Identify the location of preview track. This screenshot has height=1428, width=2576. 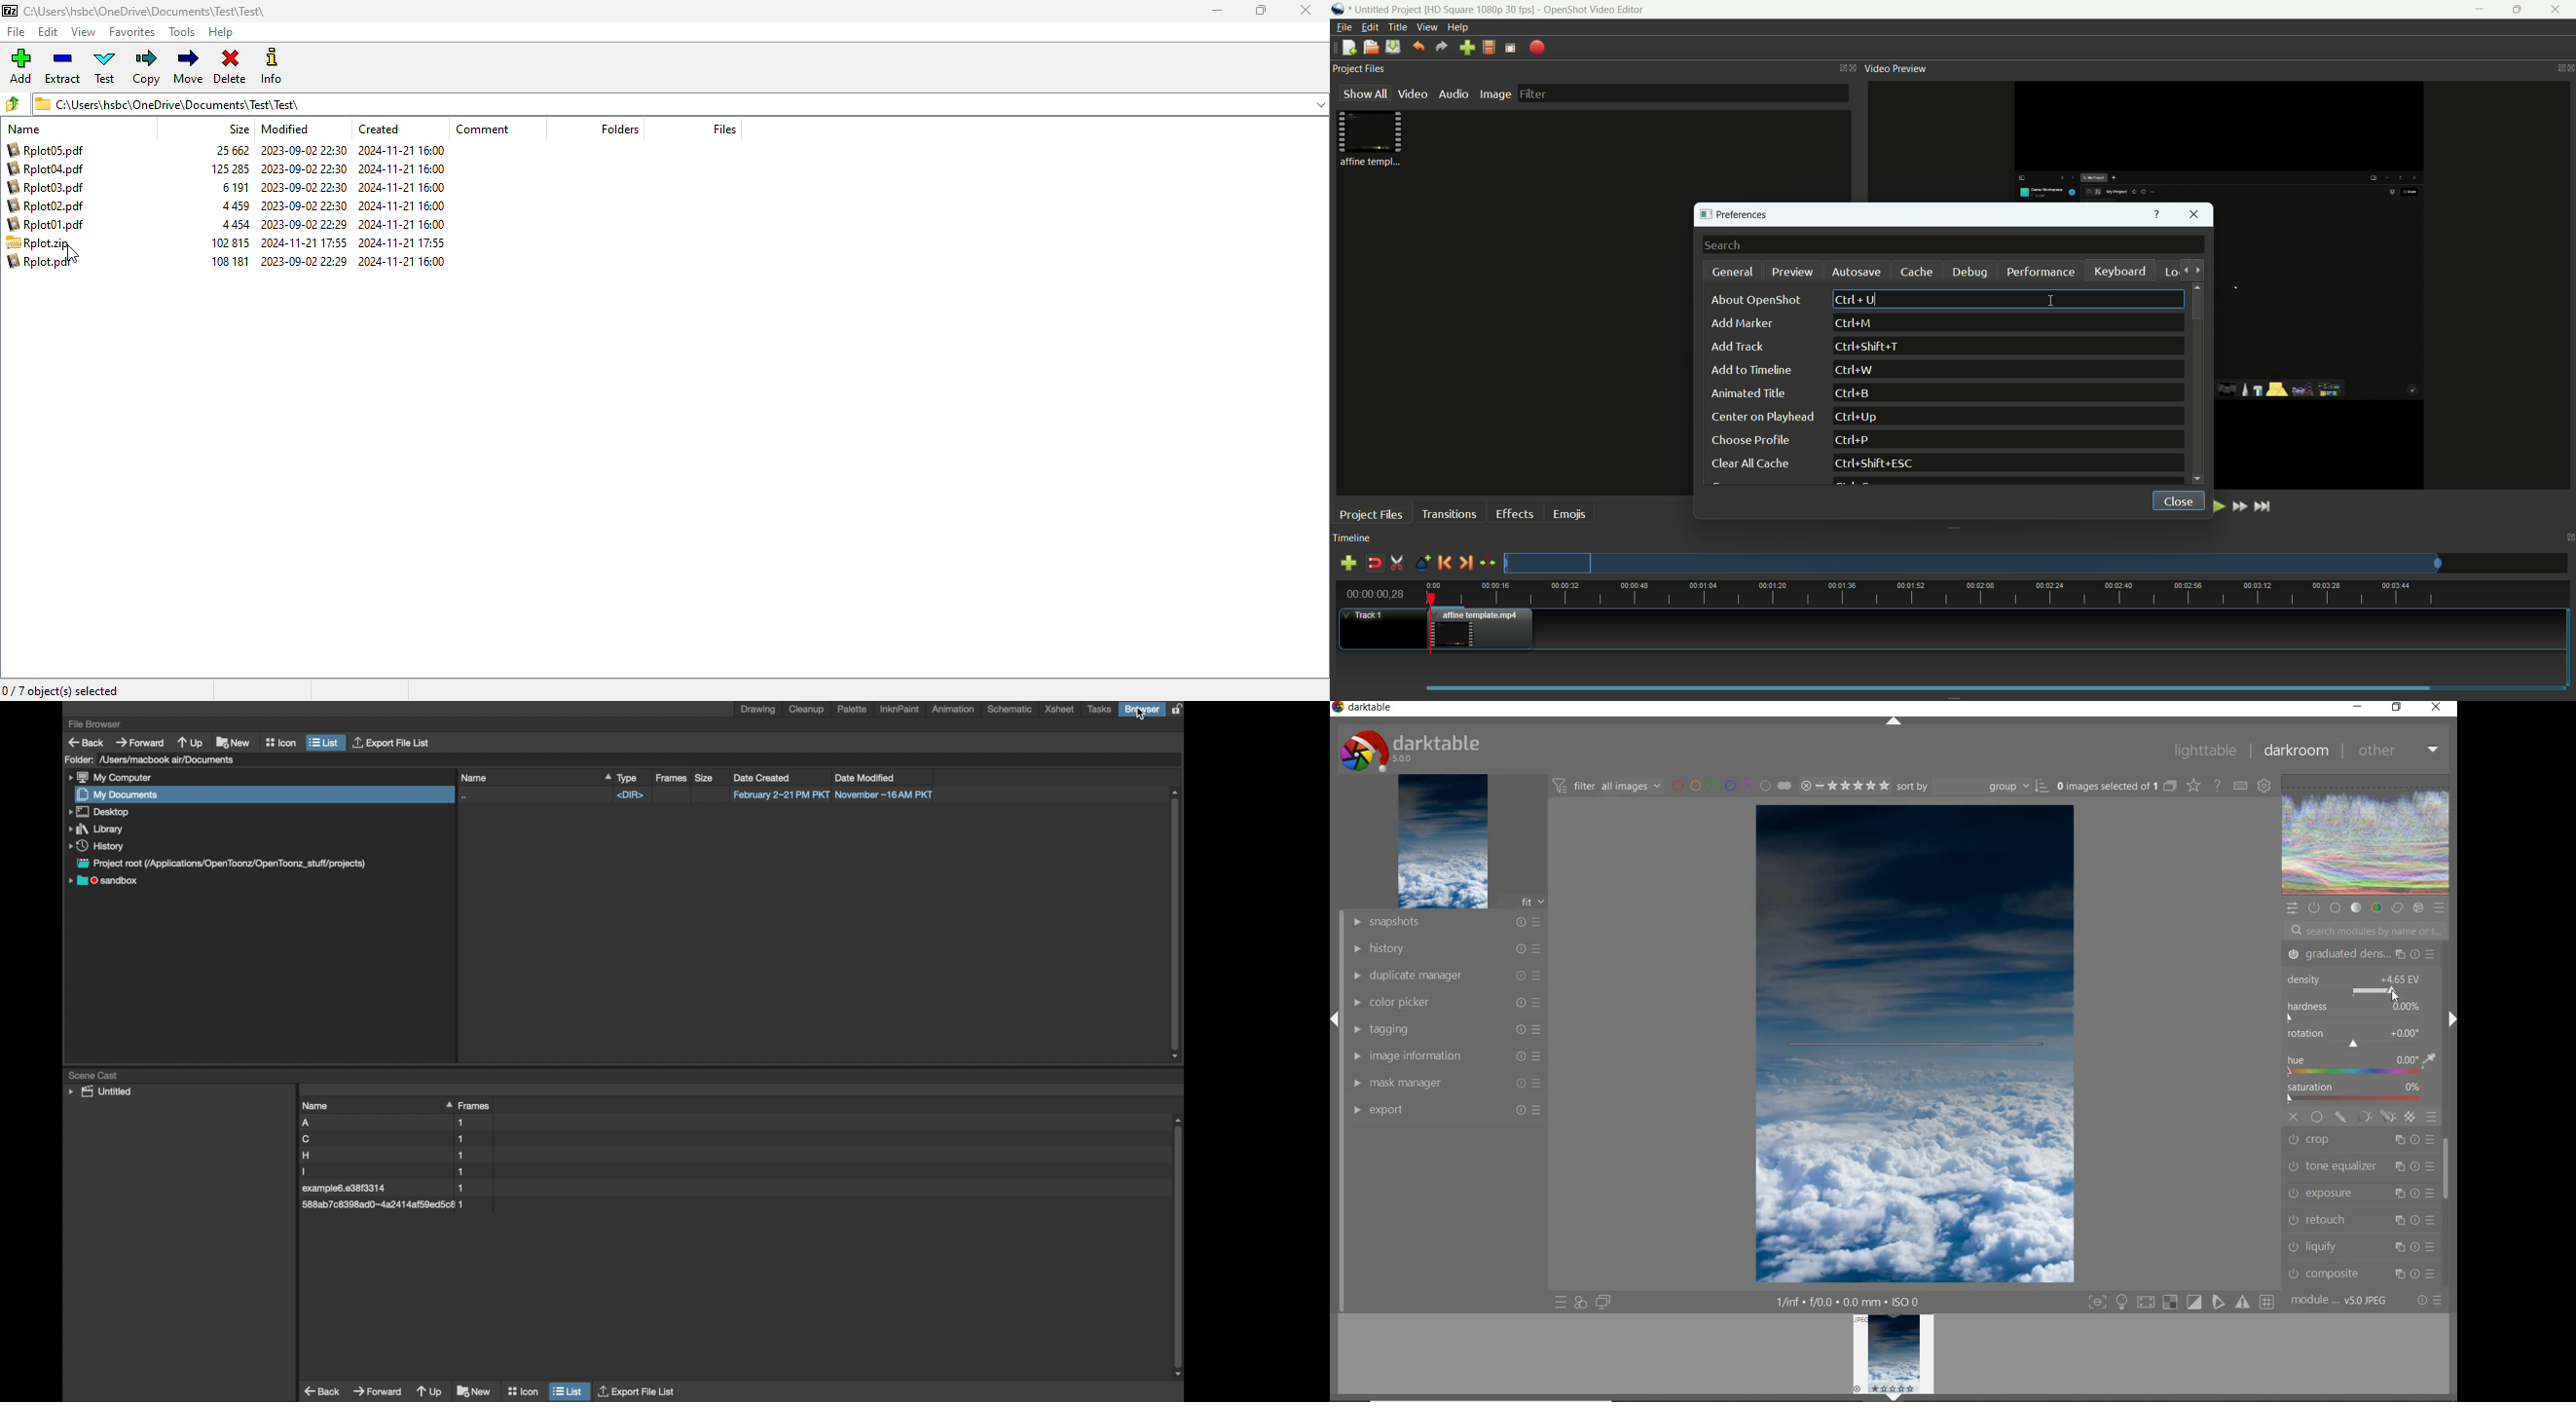
(1972, 563).